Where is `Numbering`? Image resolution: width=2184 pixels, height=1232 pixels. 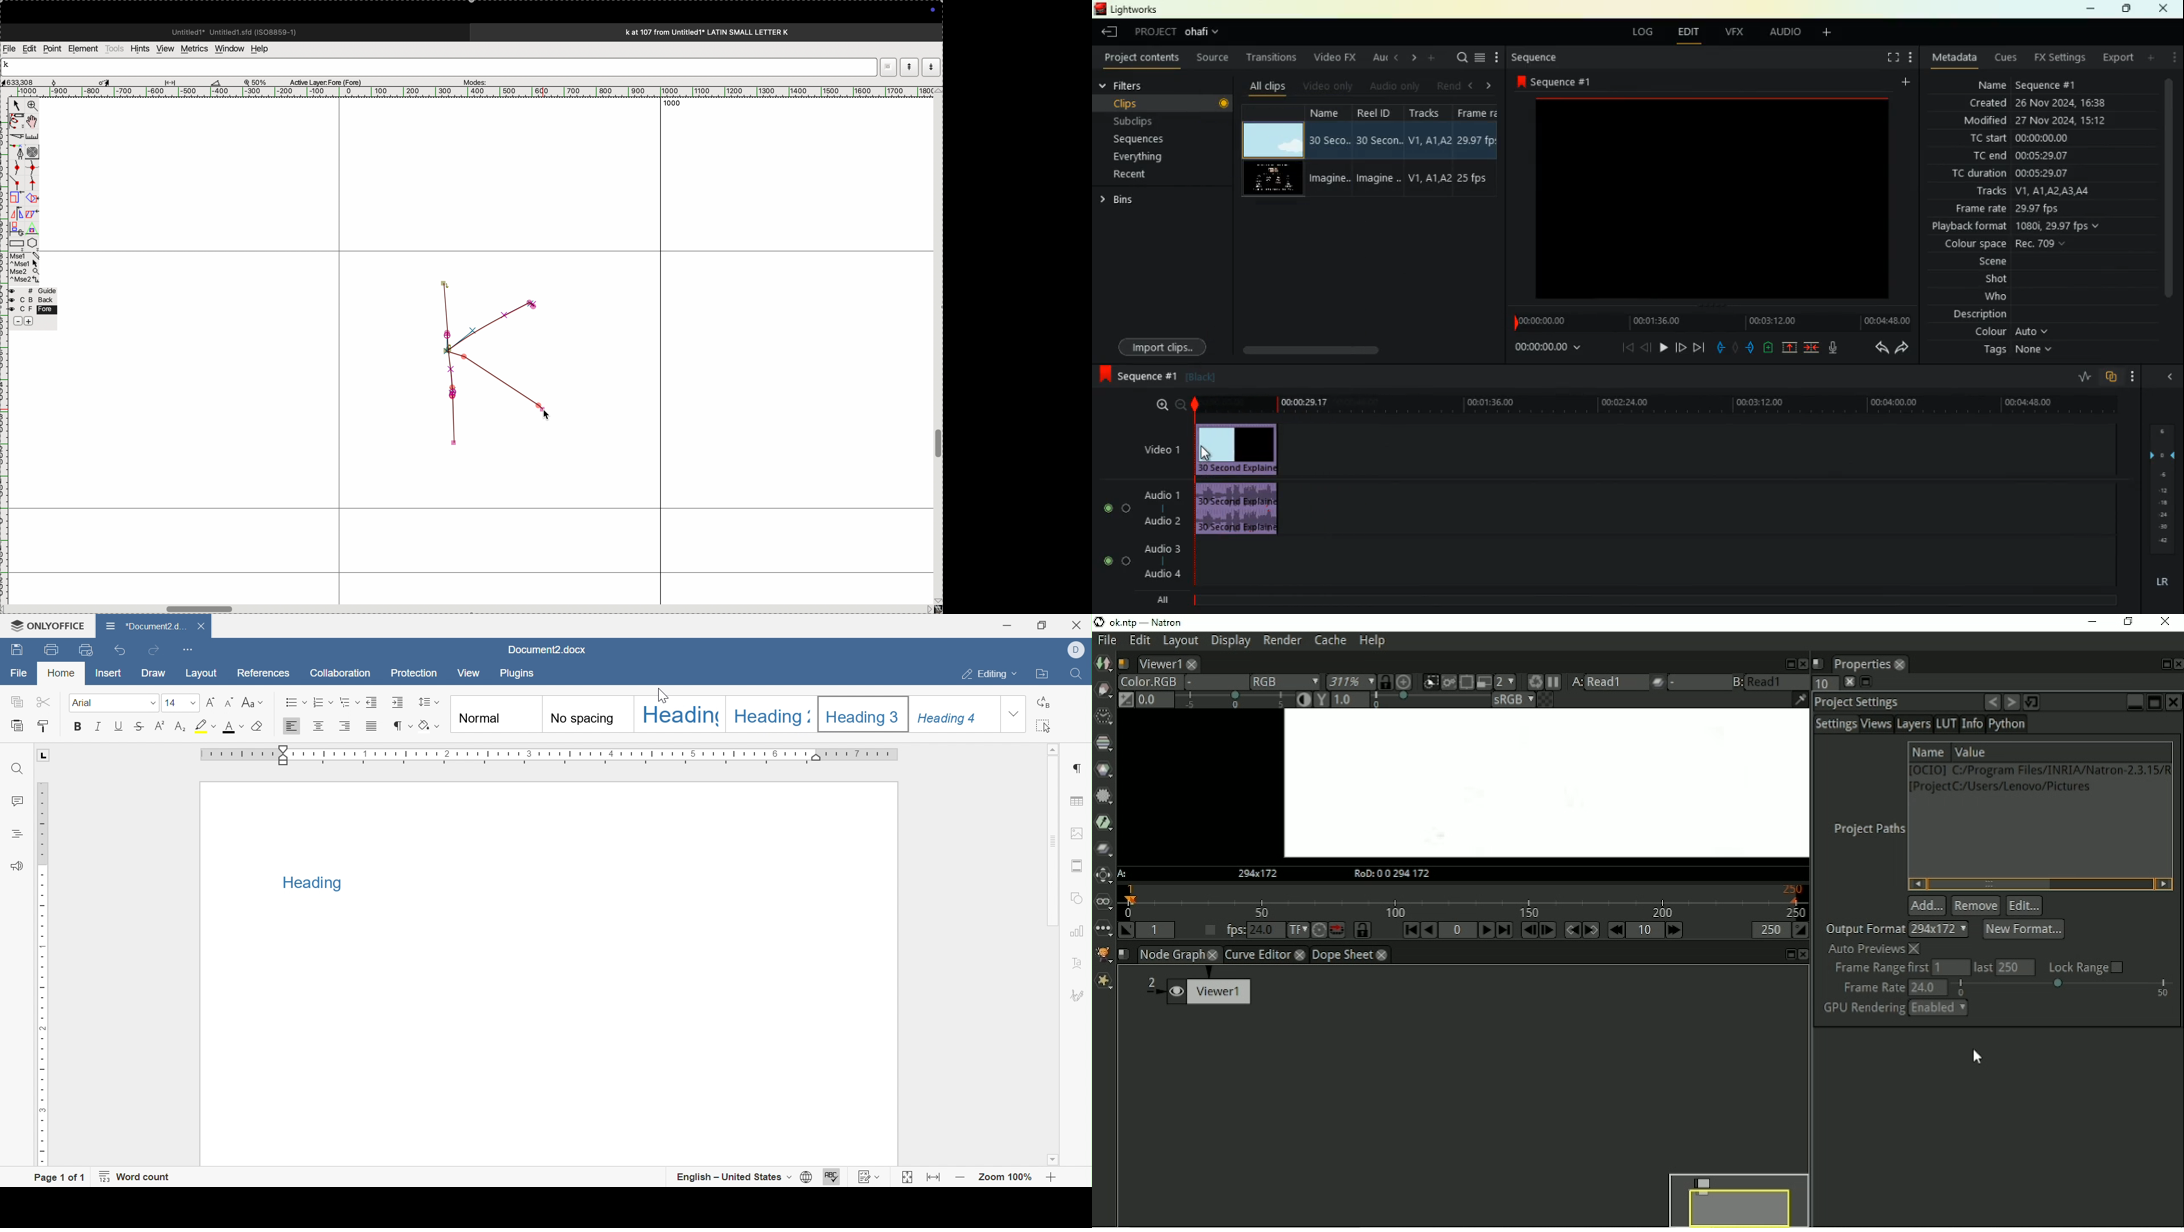
Numbering is located at coordinates (319, 704).